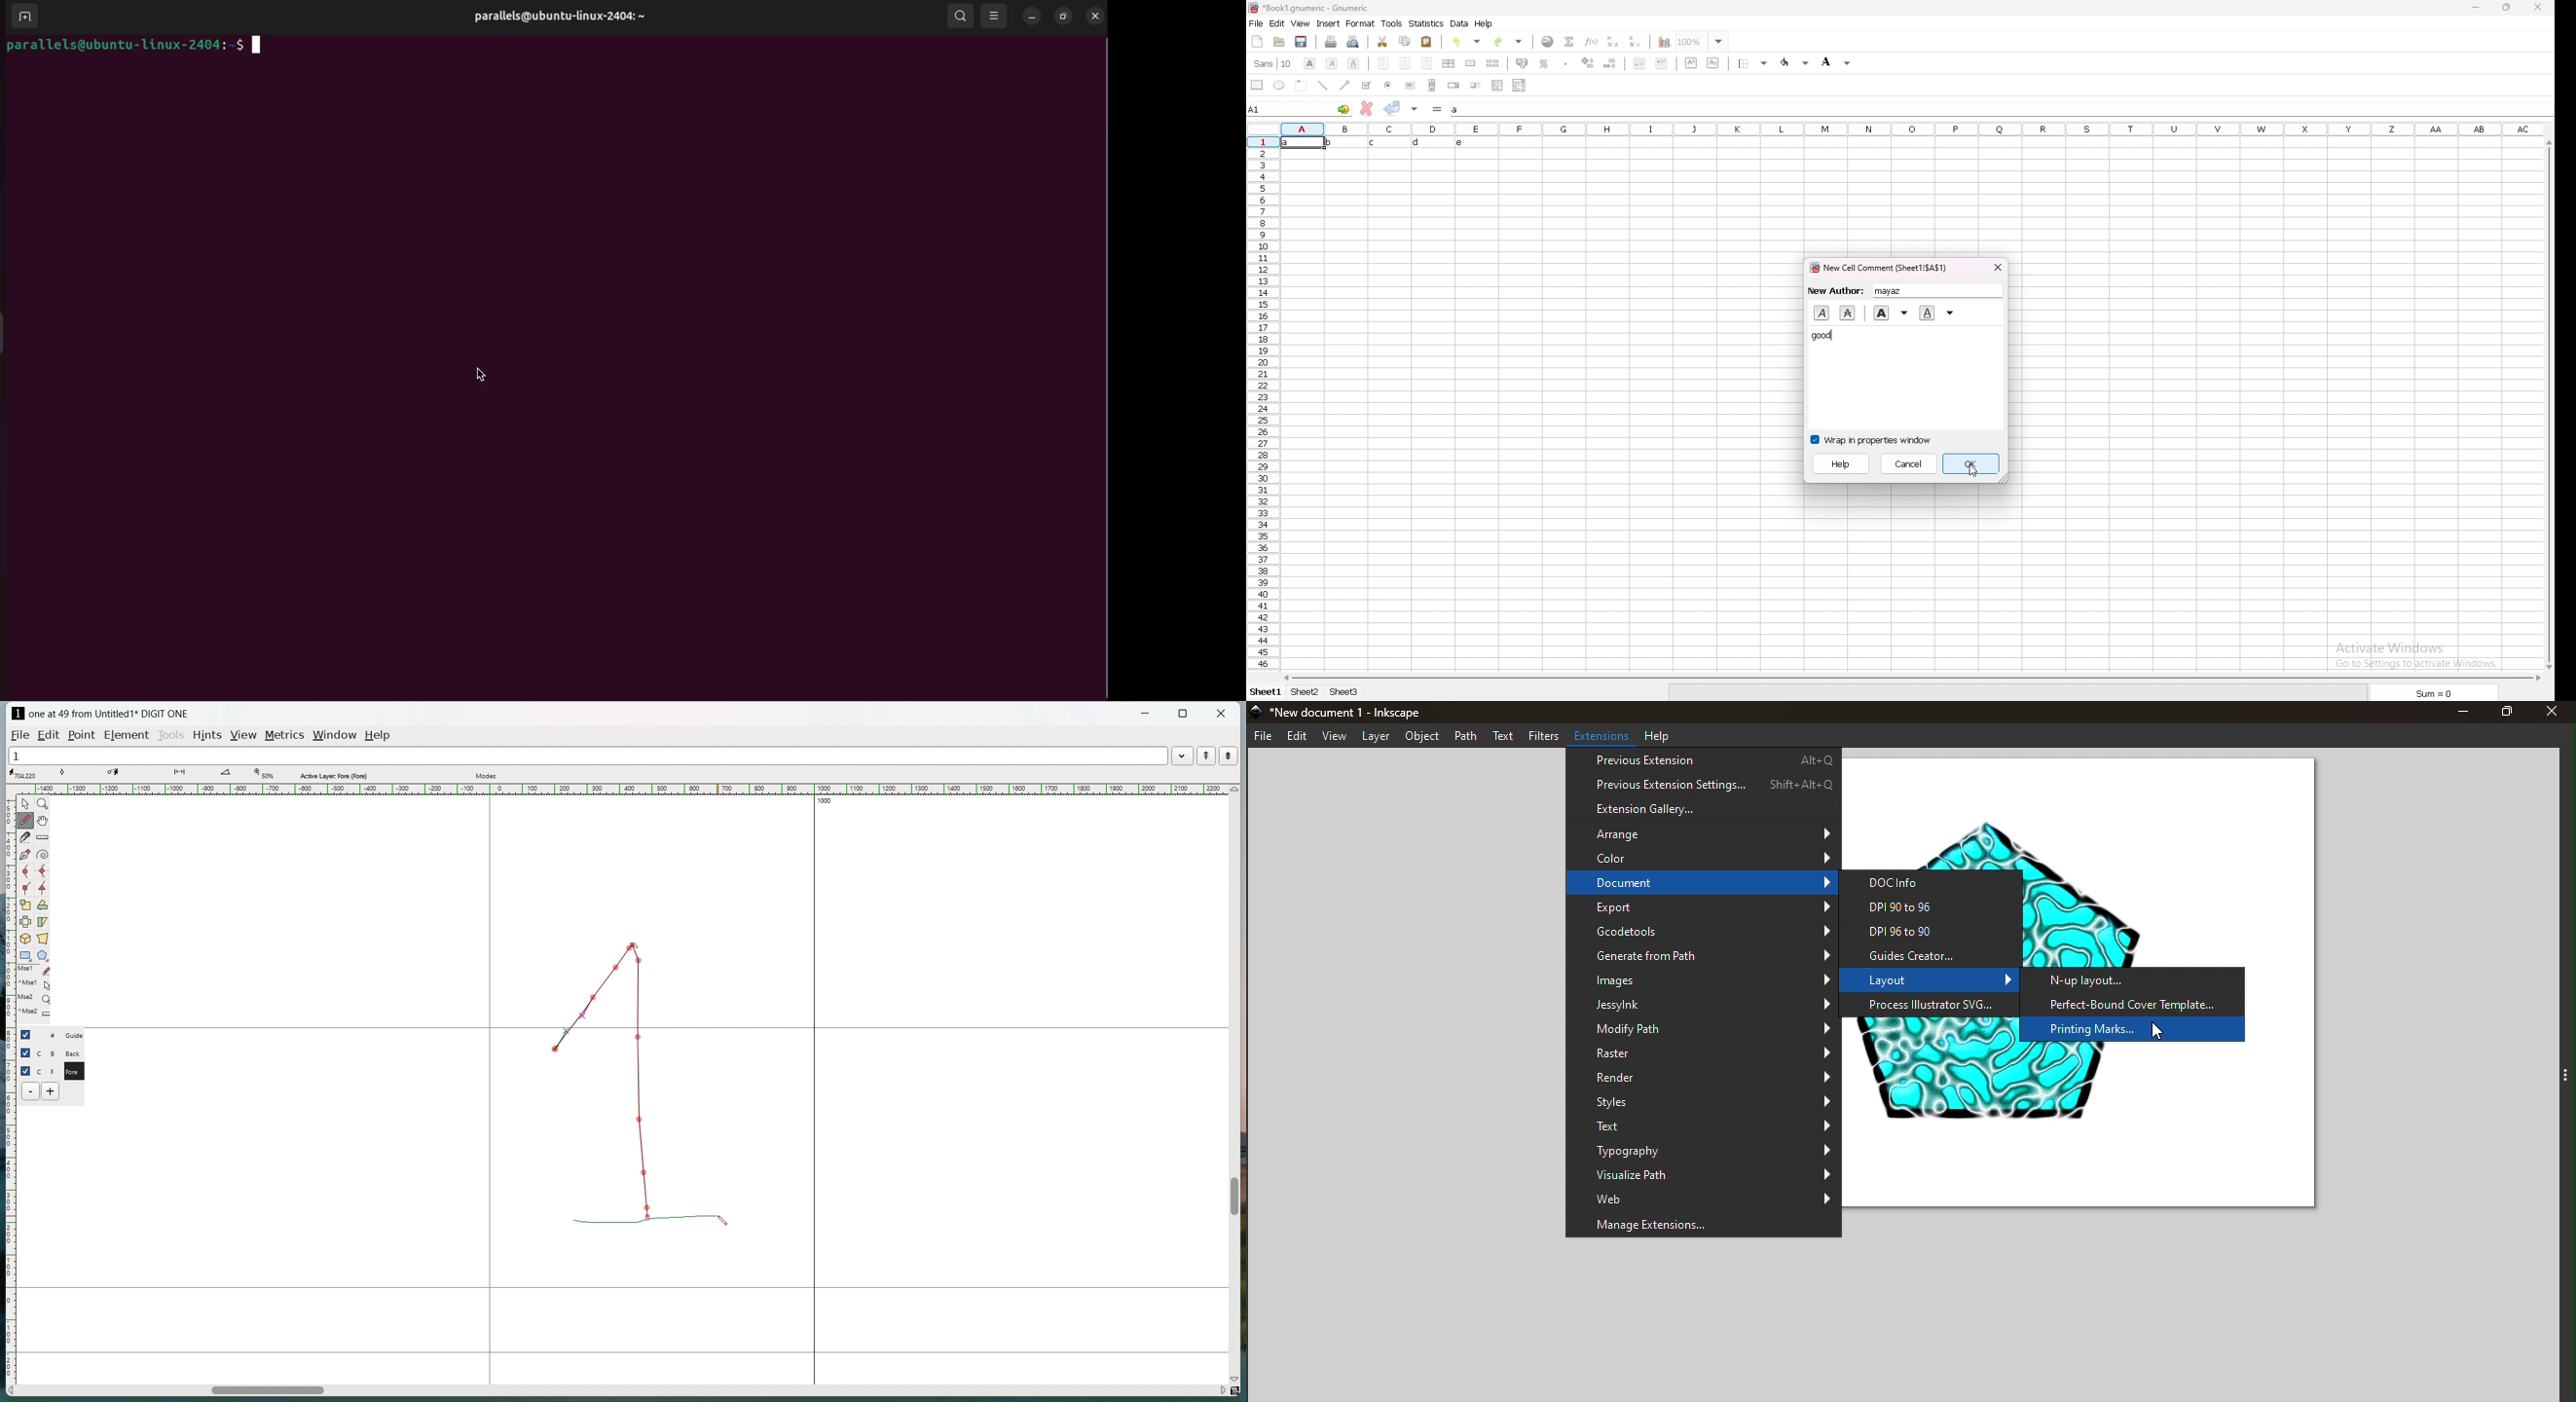 The width and height of the screenshot is (2576, 1428). Describe the element at coordinates (1973, 463) in the screenshot. I see `ok` at that location.